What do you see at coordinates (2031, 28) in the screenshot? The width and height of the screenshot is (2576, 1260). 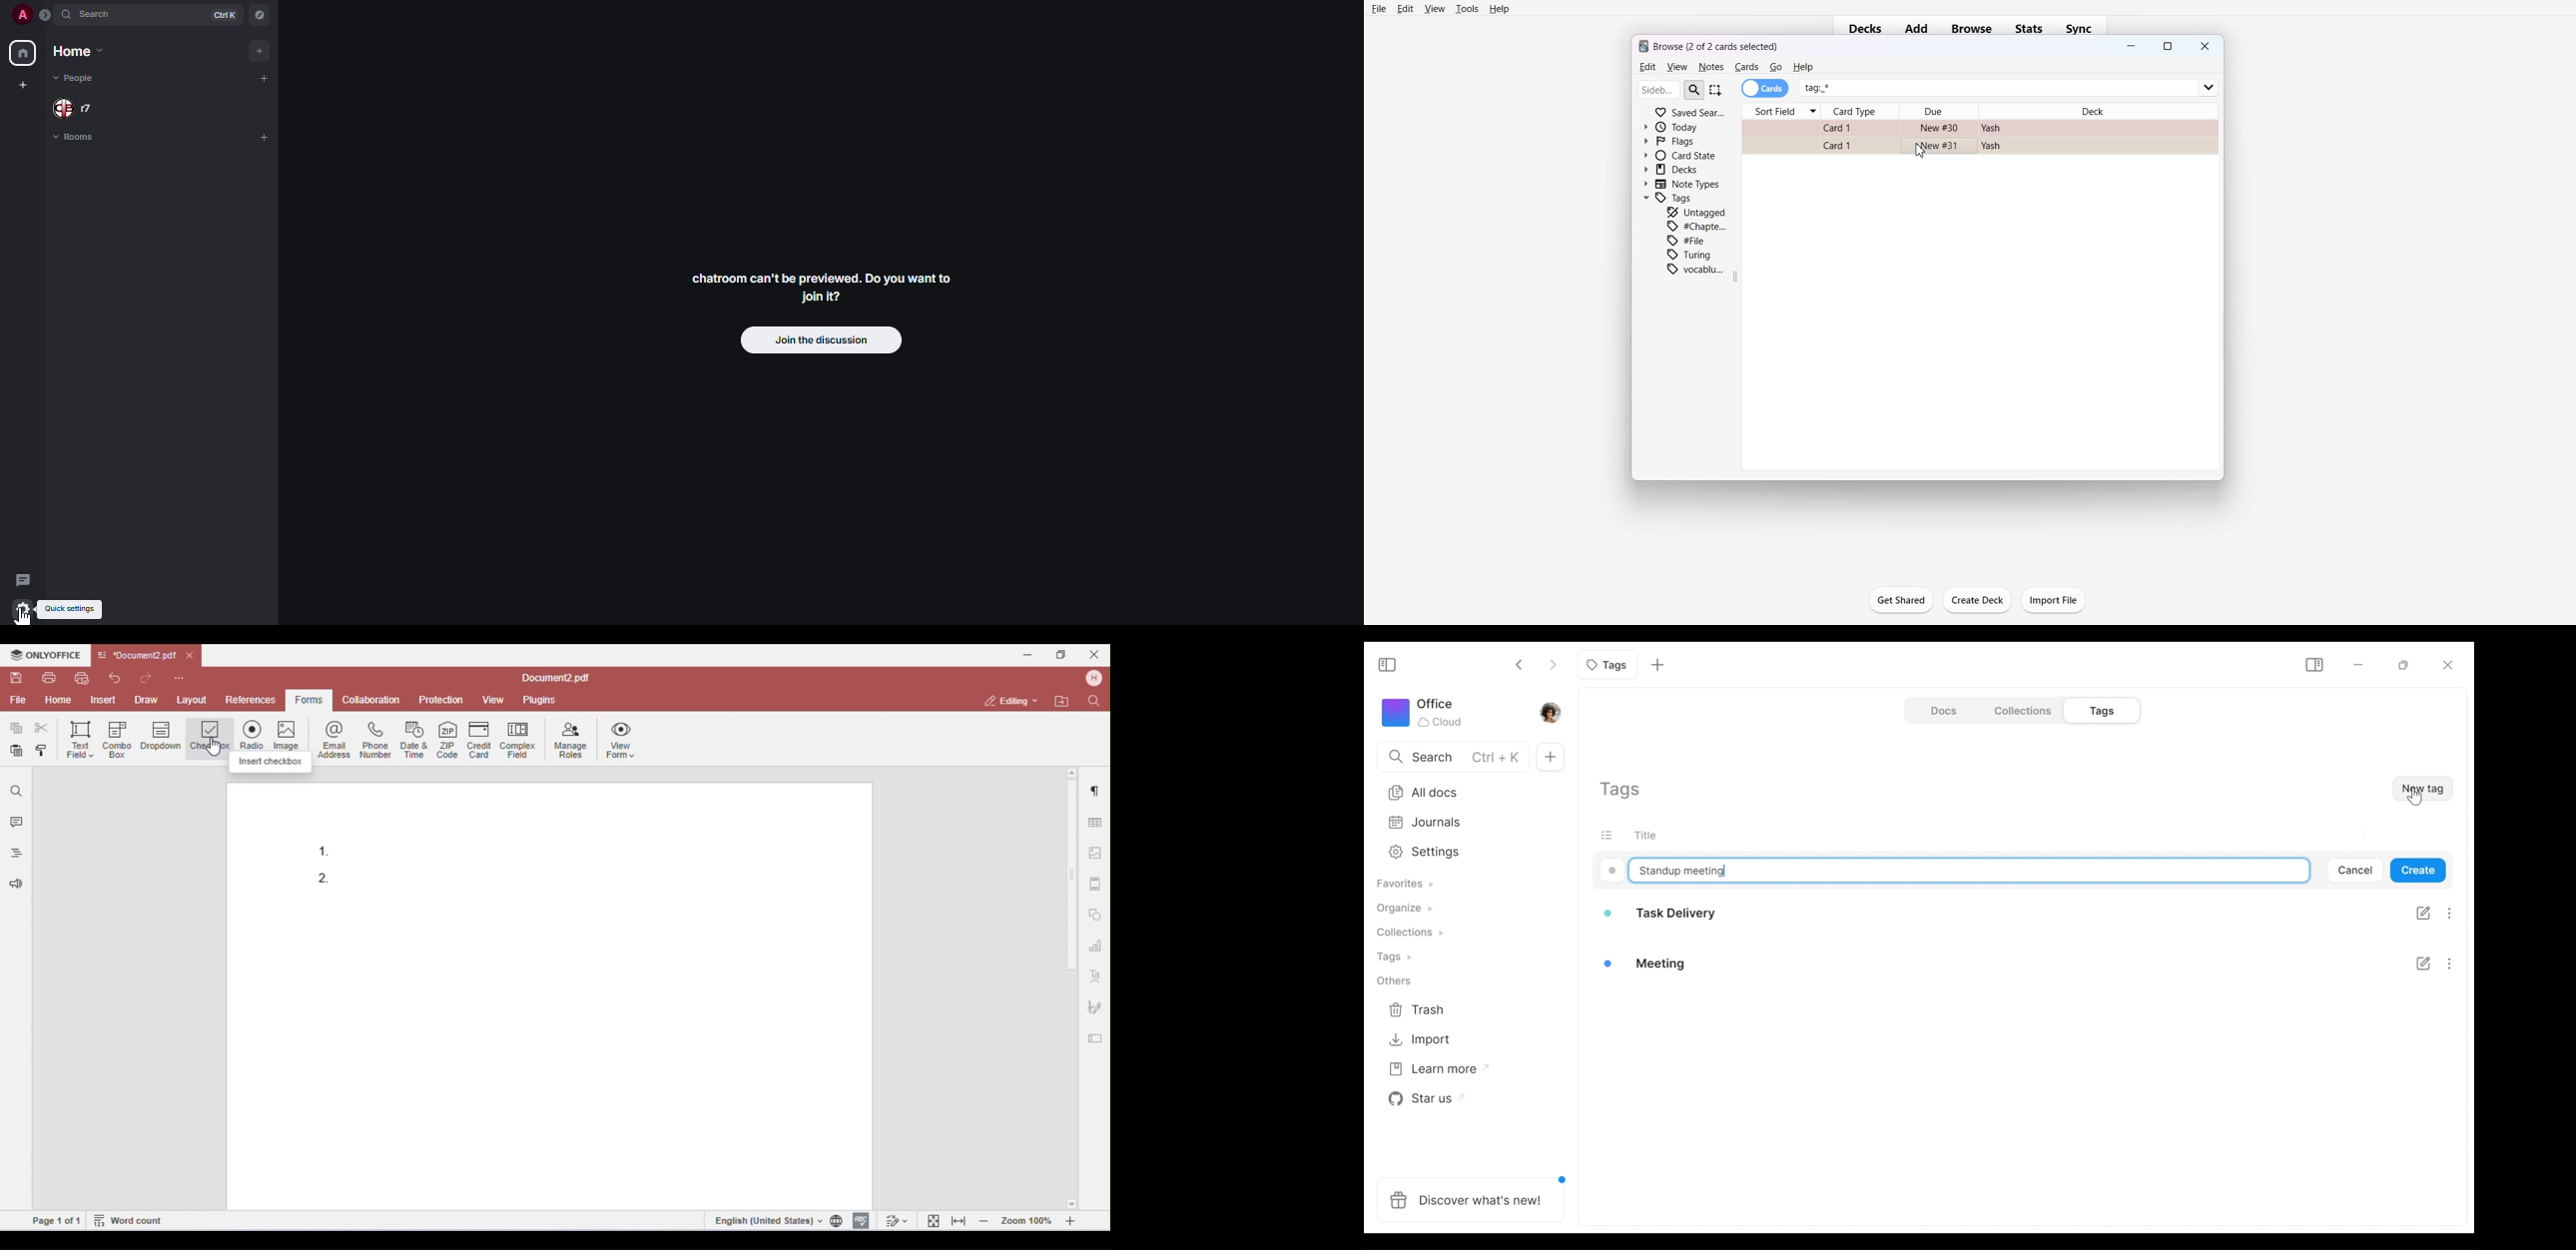 I see `Stats` at bounding box center [2031, 28].